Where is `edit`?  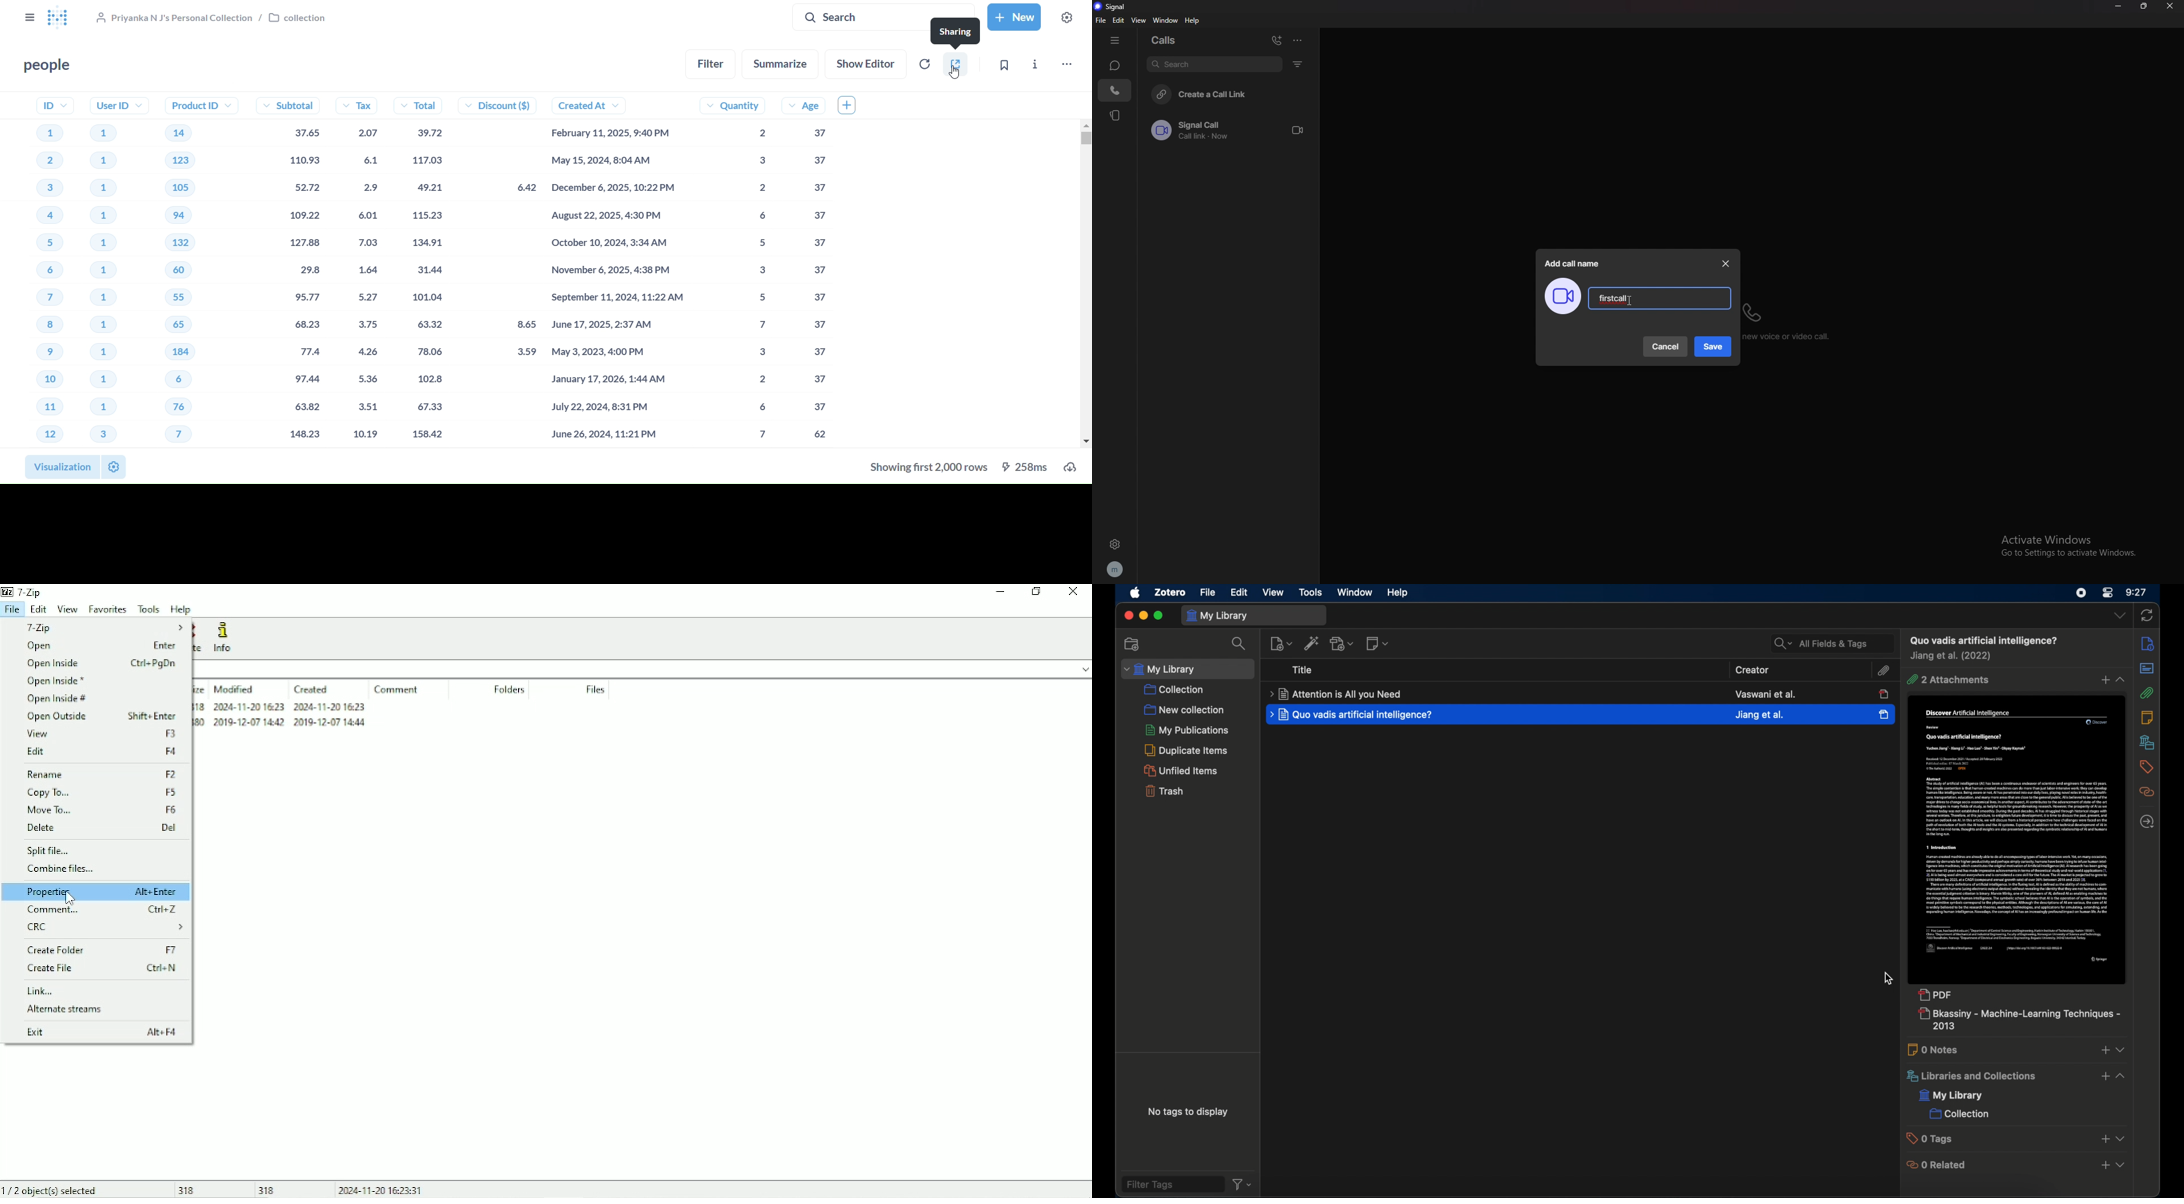 edit is located at coordinates (1119, 20).